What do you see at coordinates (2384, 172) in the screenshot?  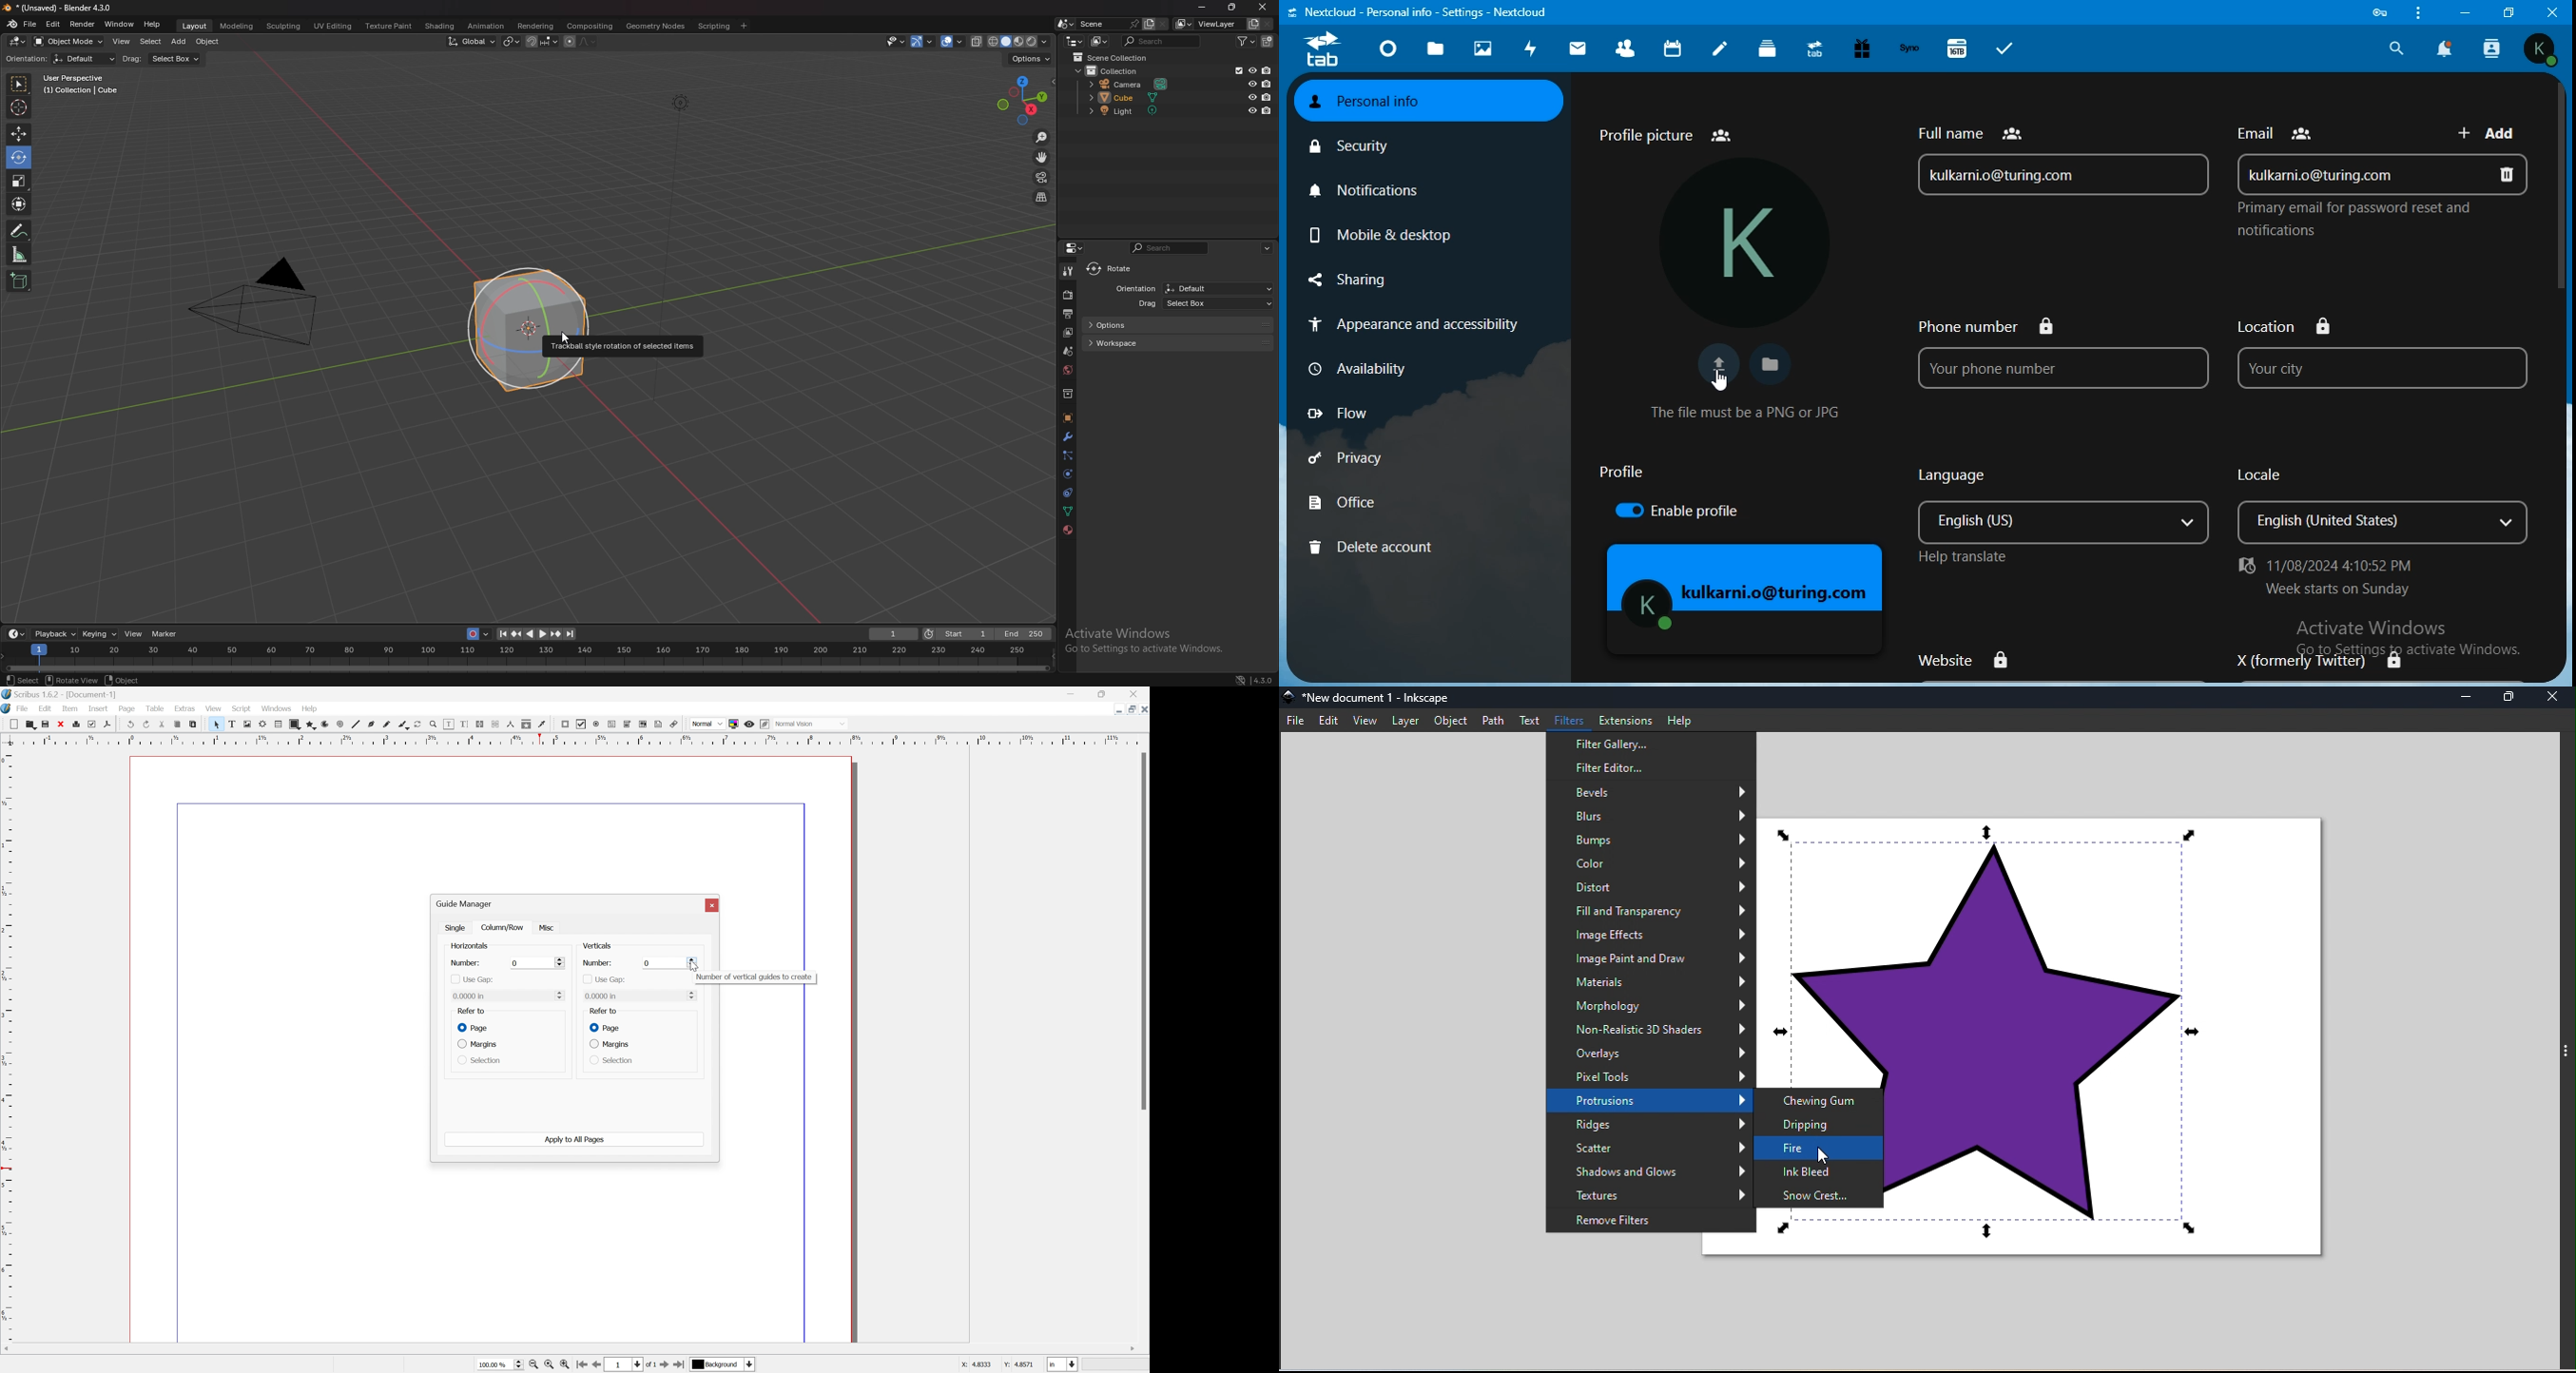 I see `email` at bounding box center [2384, 172].